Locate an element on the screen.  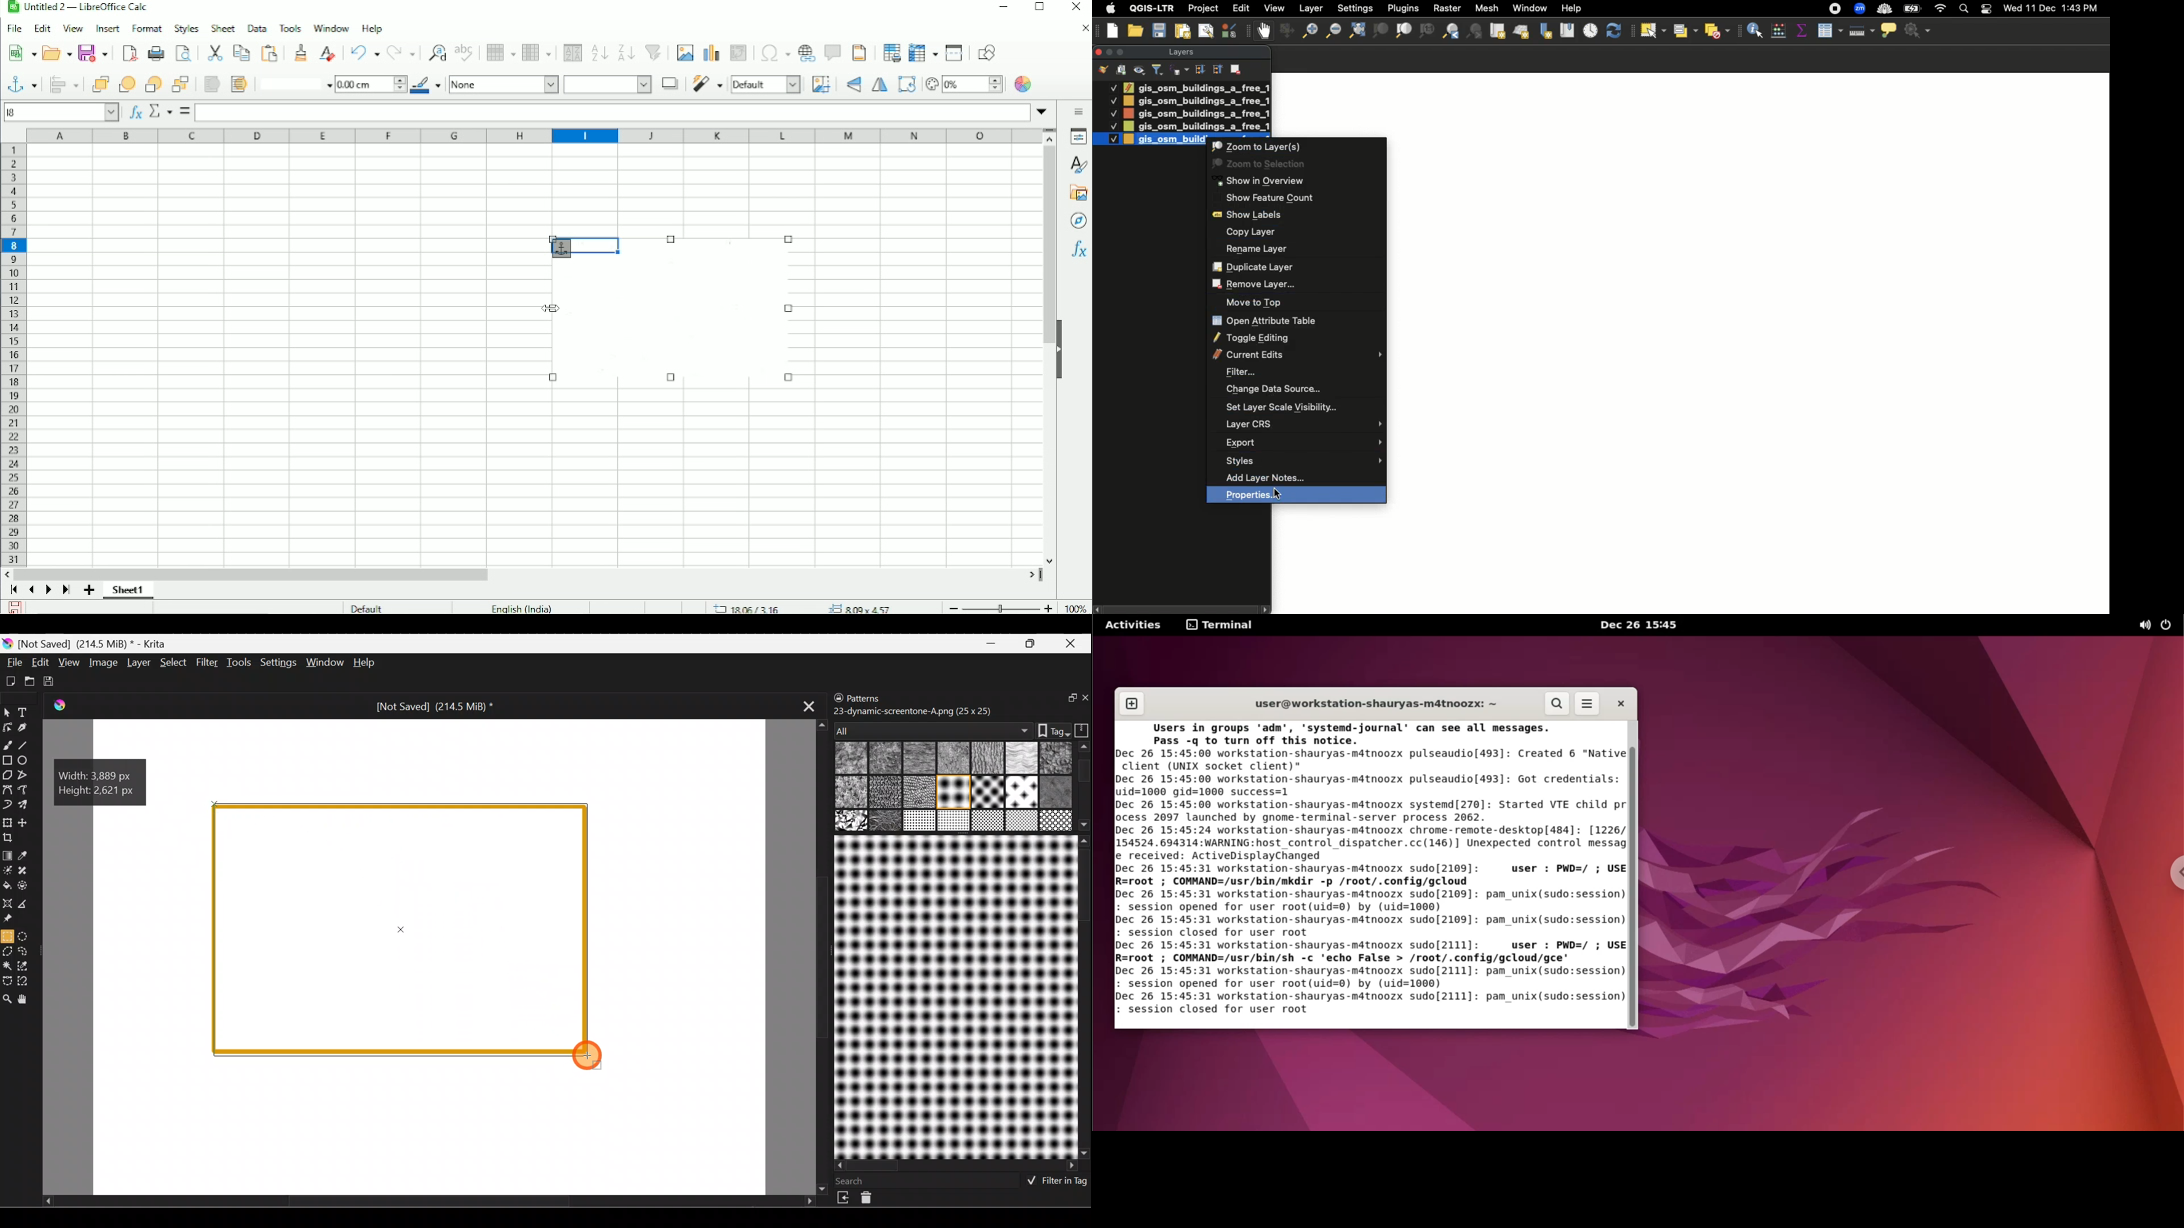
Row is located at coordinates (499, 52).